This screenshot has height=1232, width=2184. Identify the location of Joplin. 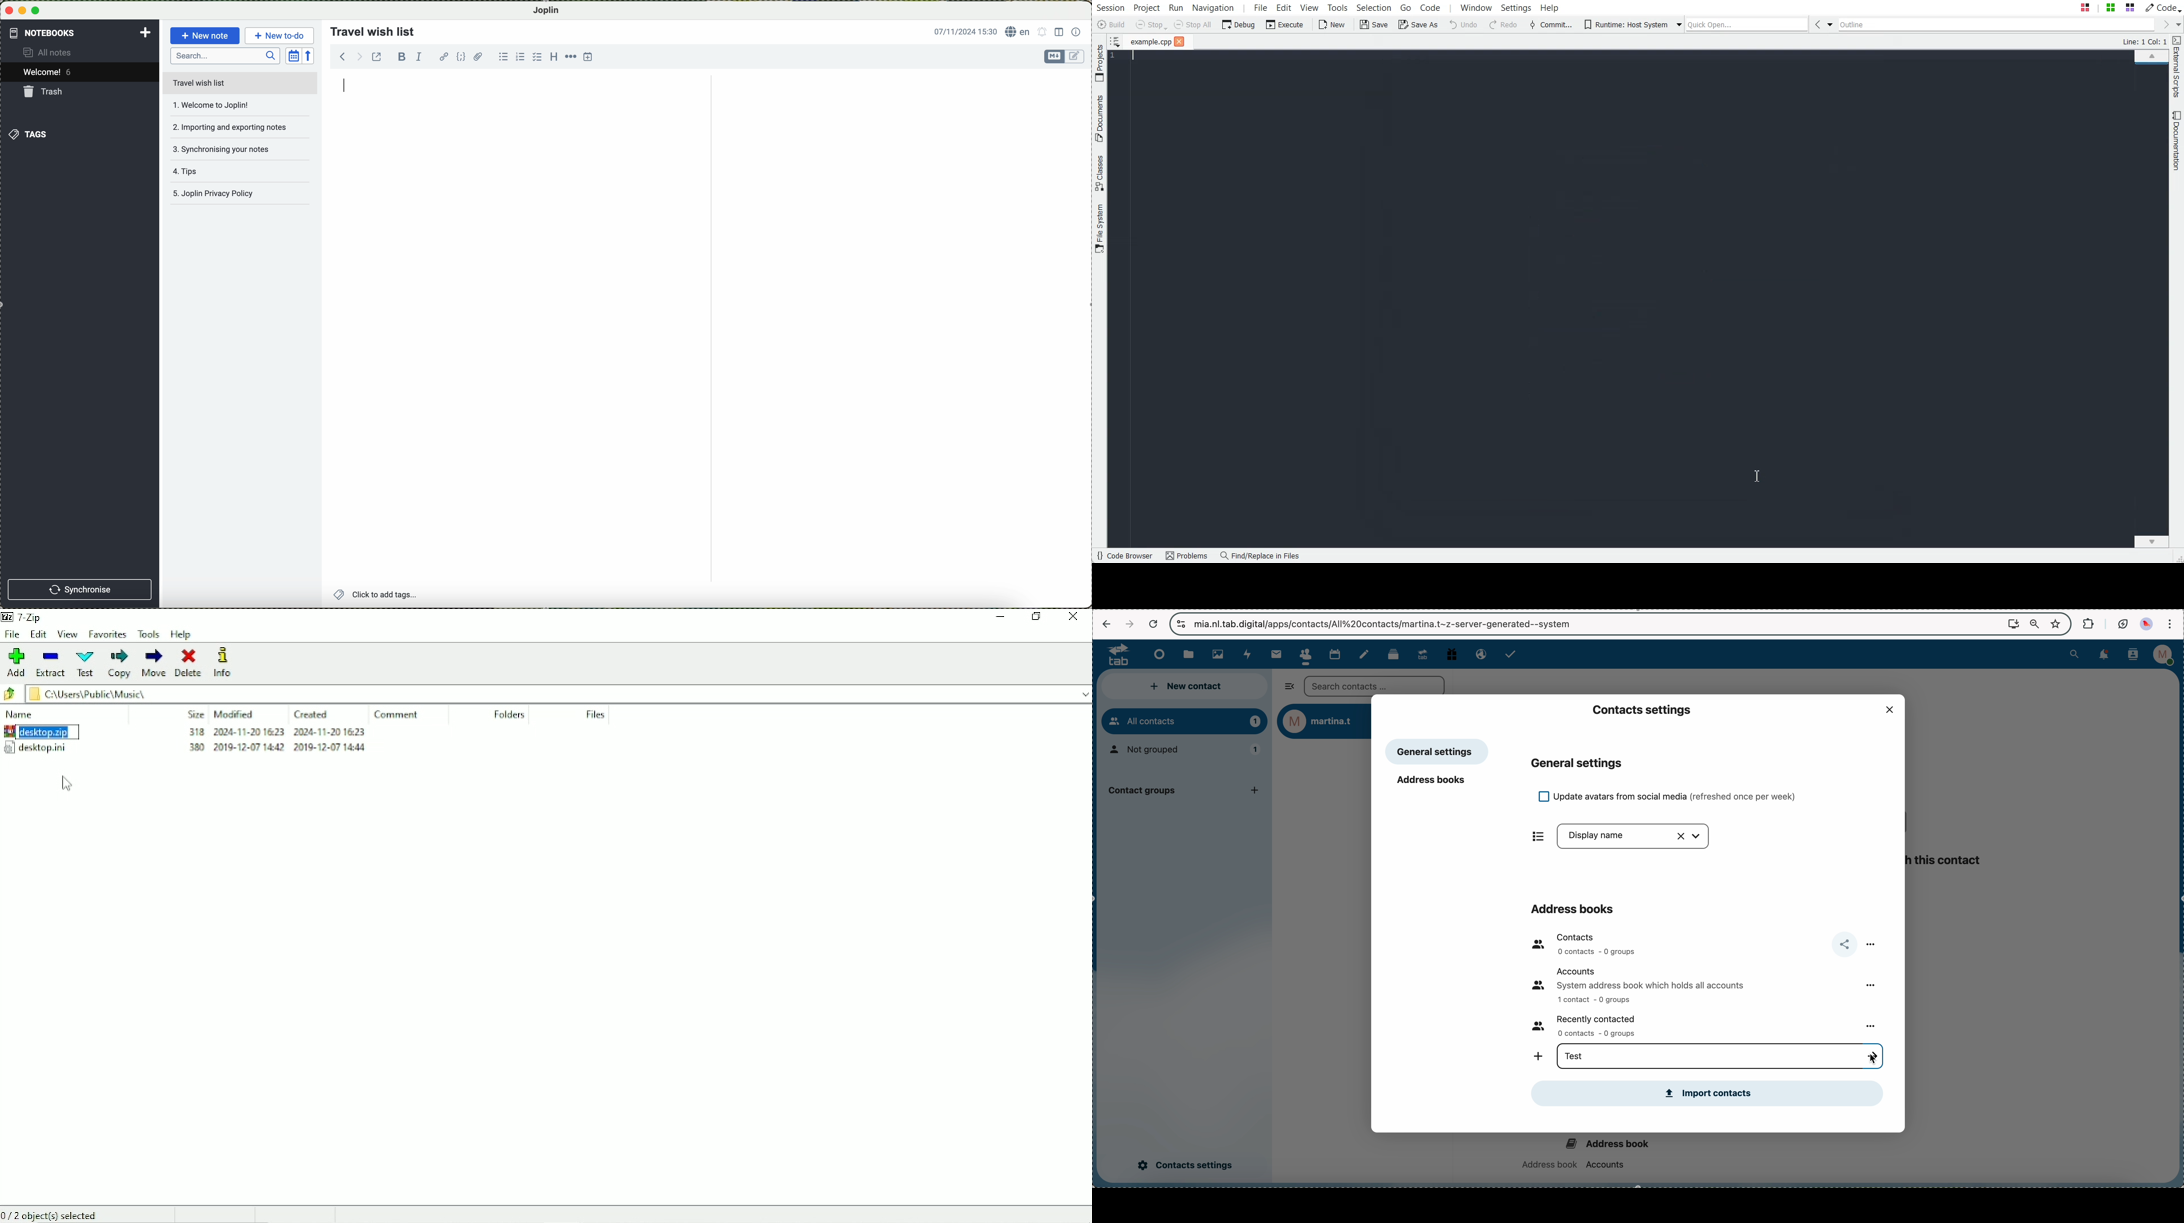
(551, 10).